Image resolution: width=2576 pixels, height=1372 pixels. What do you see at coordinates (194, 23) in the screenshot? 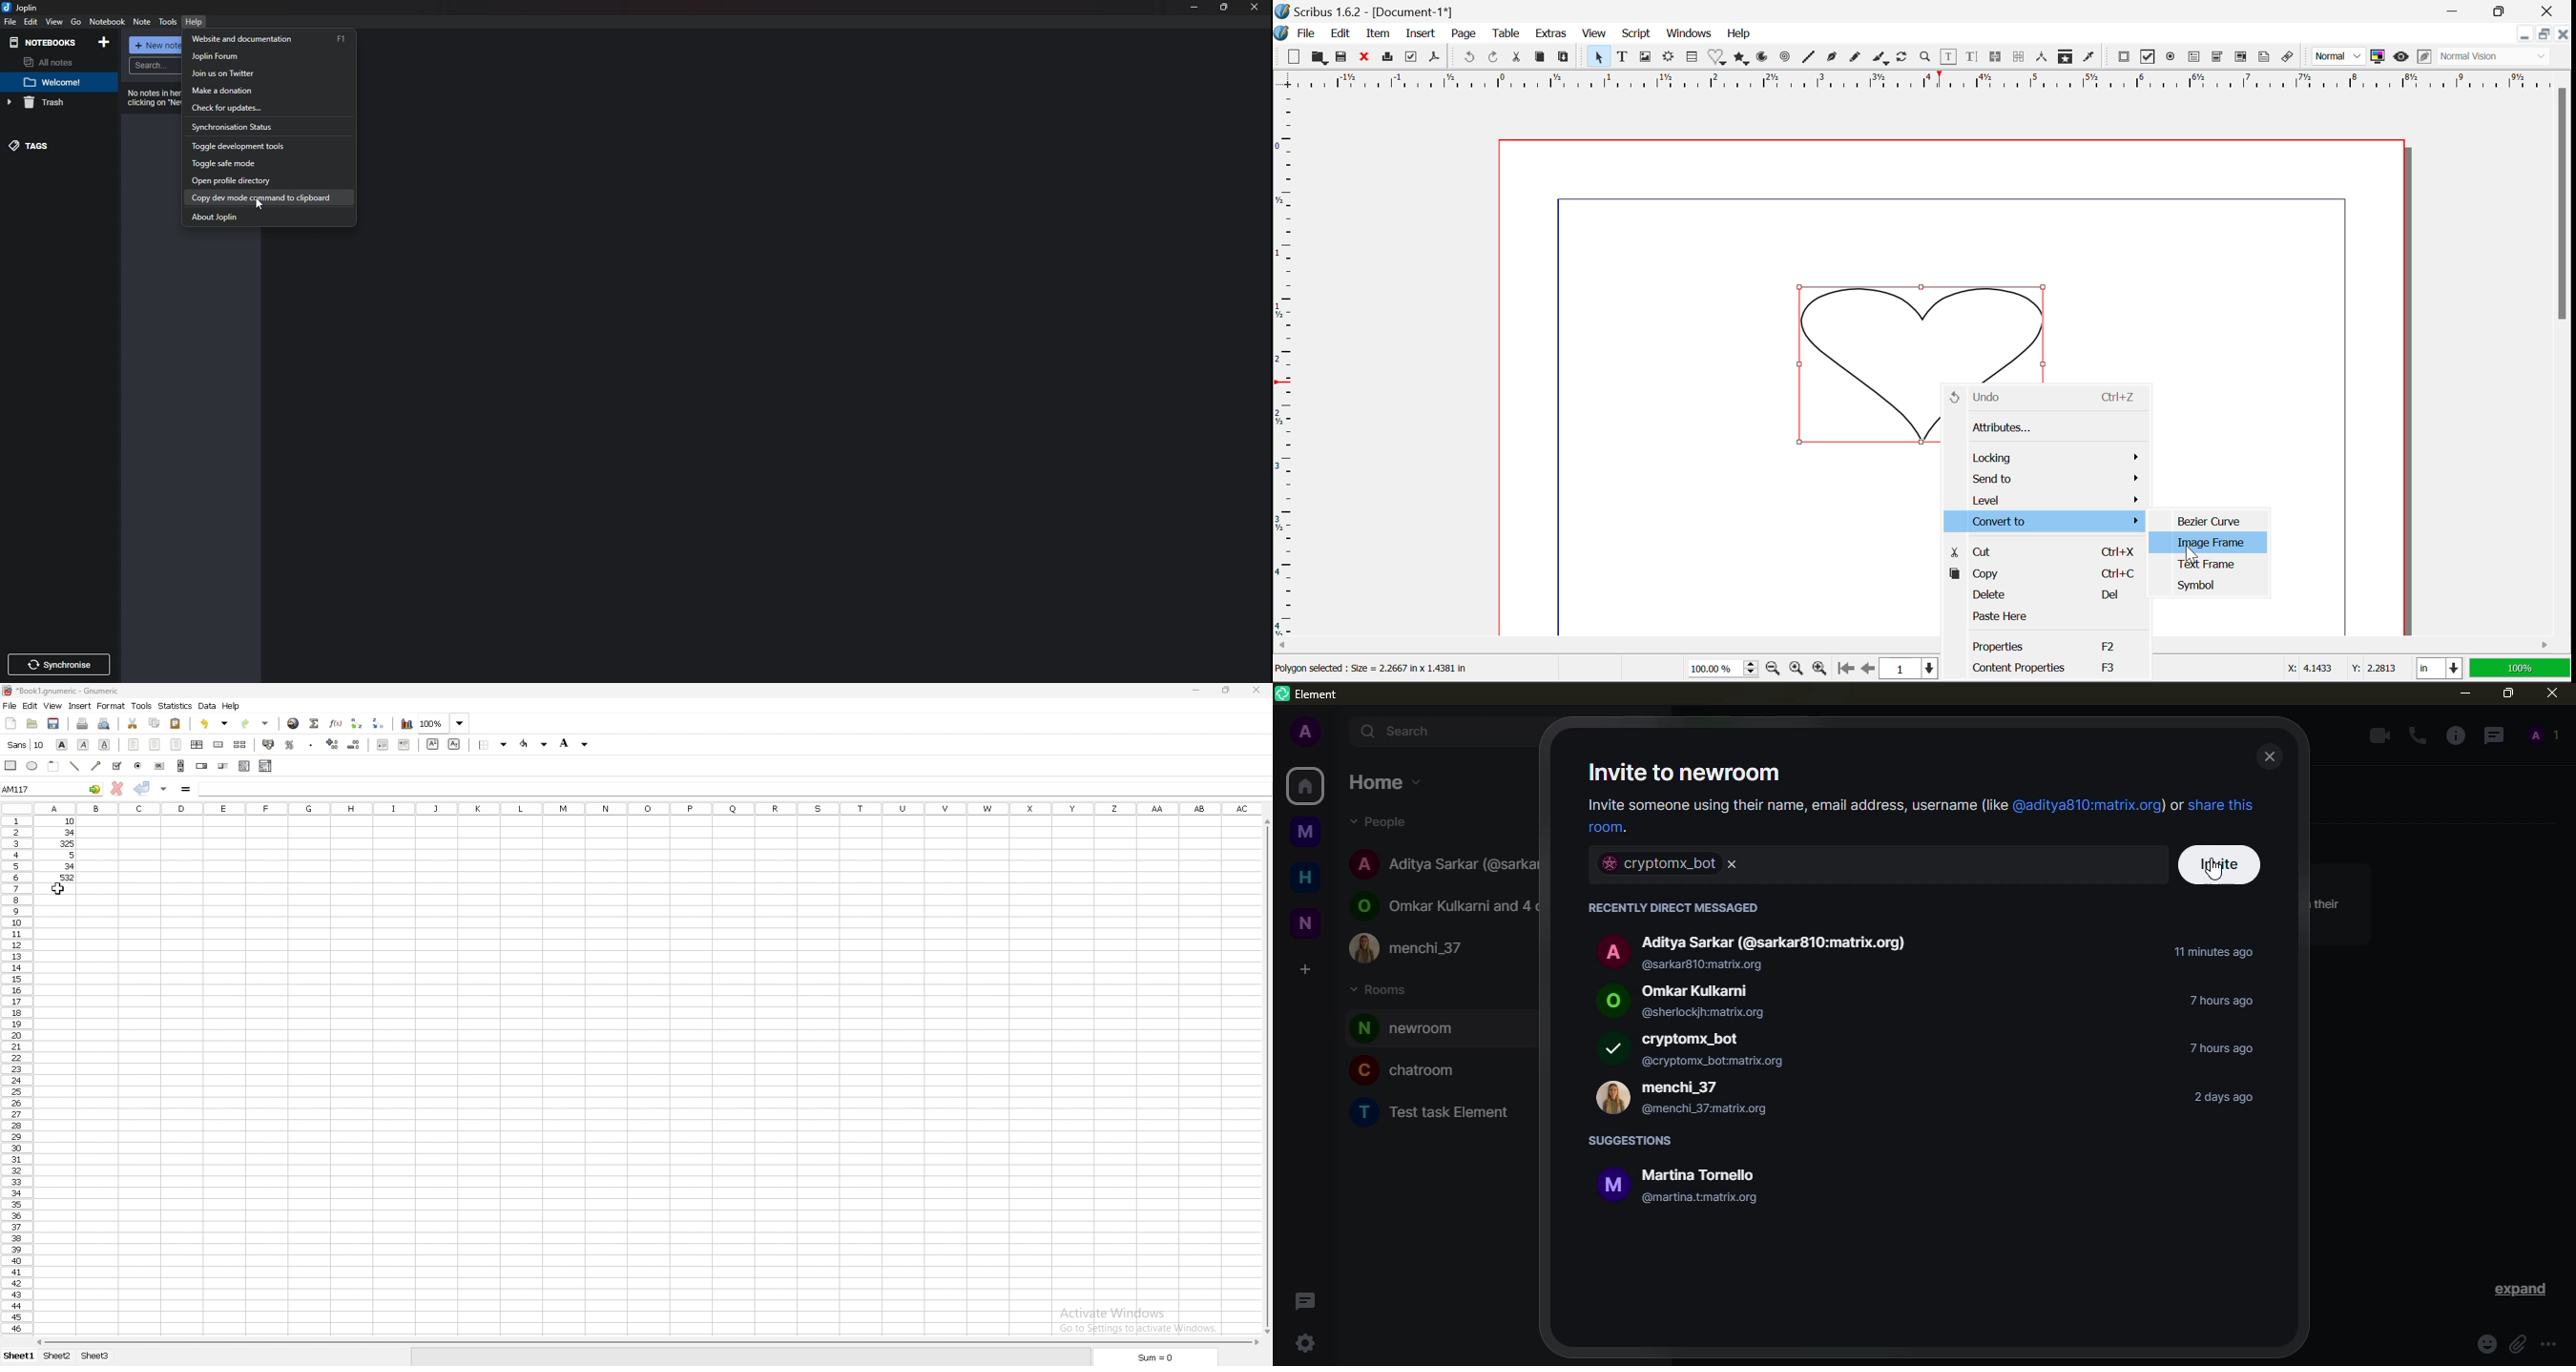
I see `help` at bounding box center [194, 23].